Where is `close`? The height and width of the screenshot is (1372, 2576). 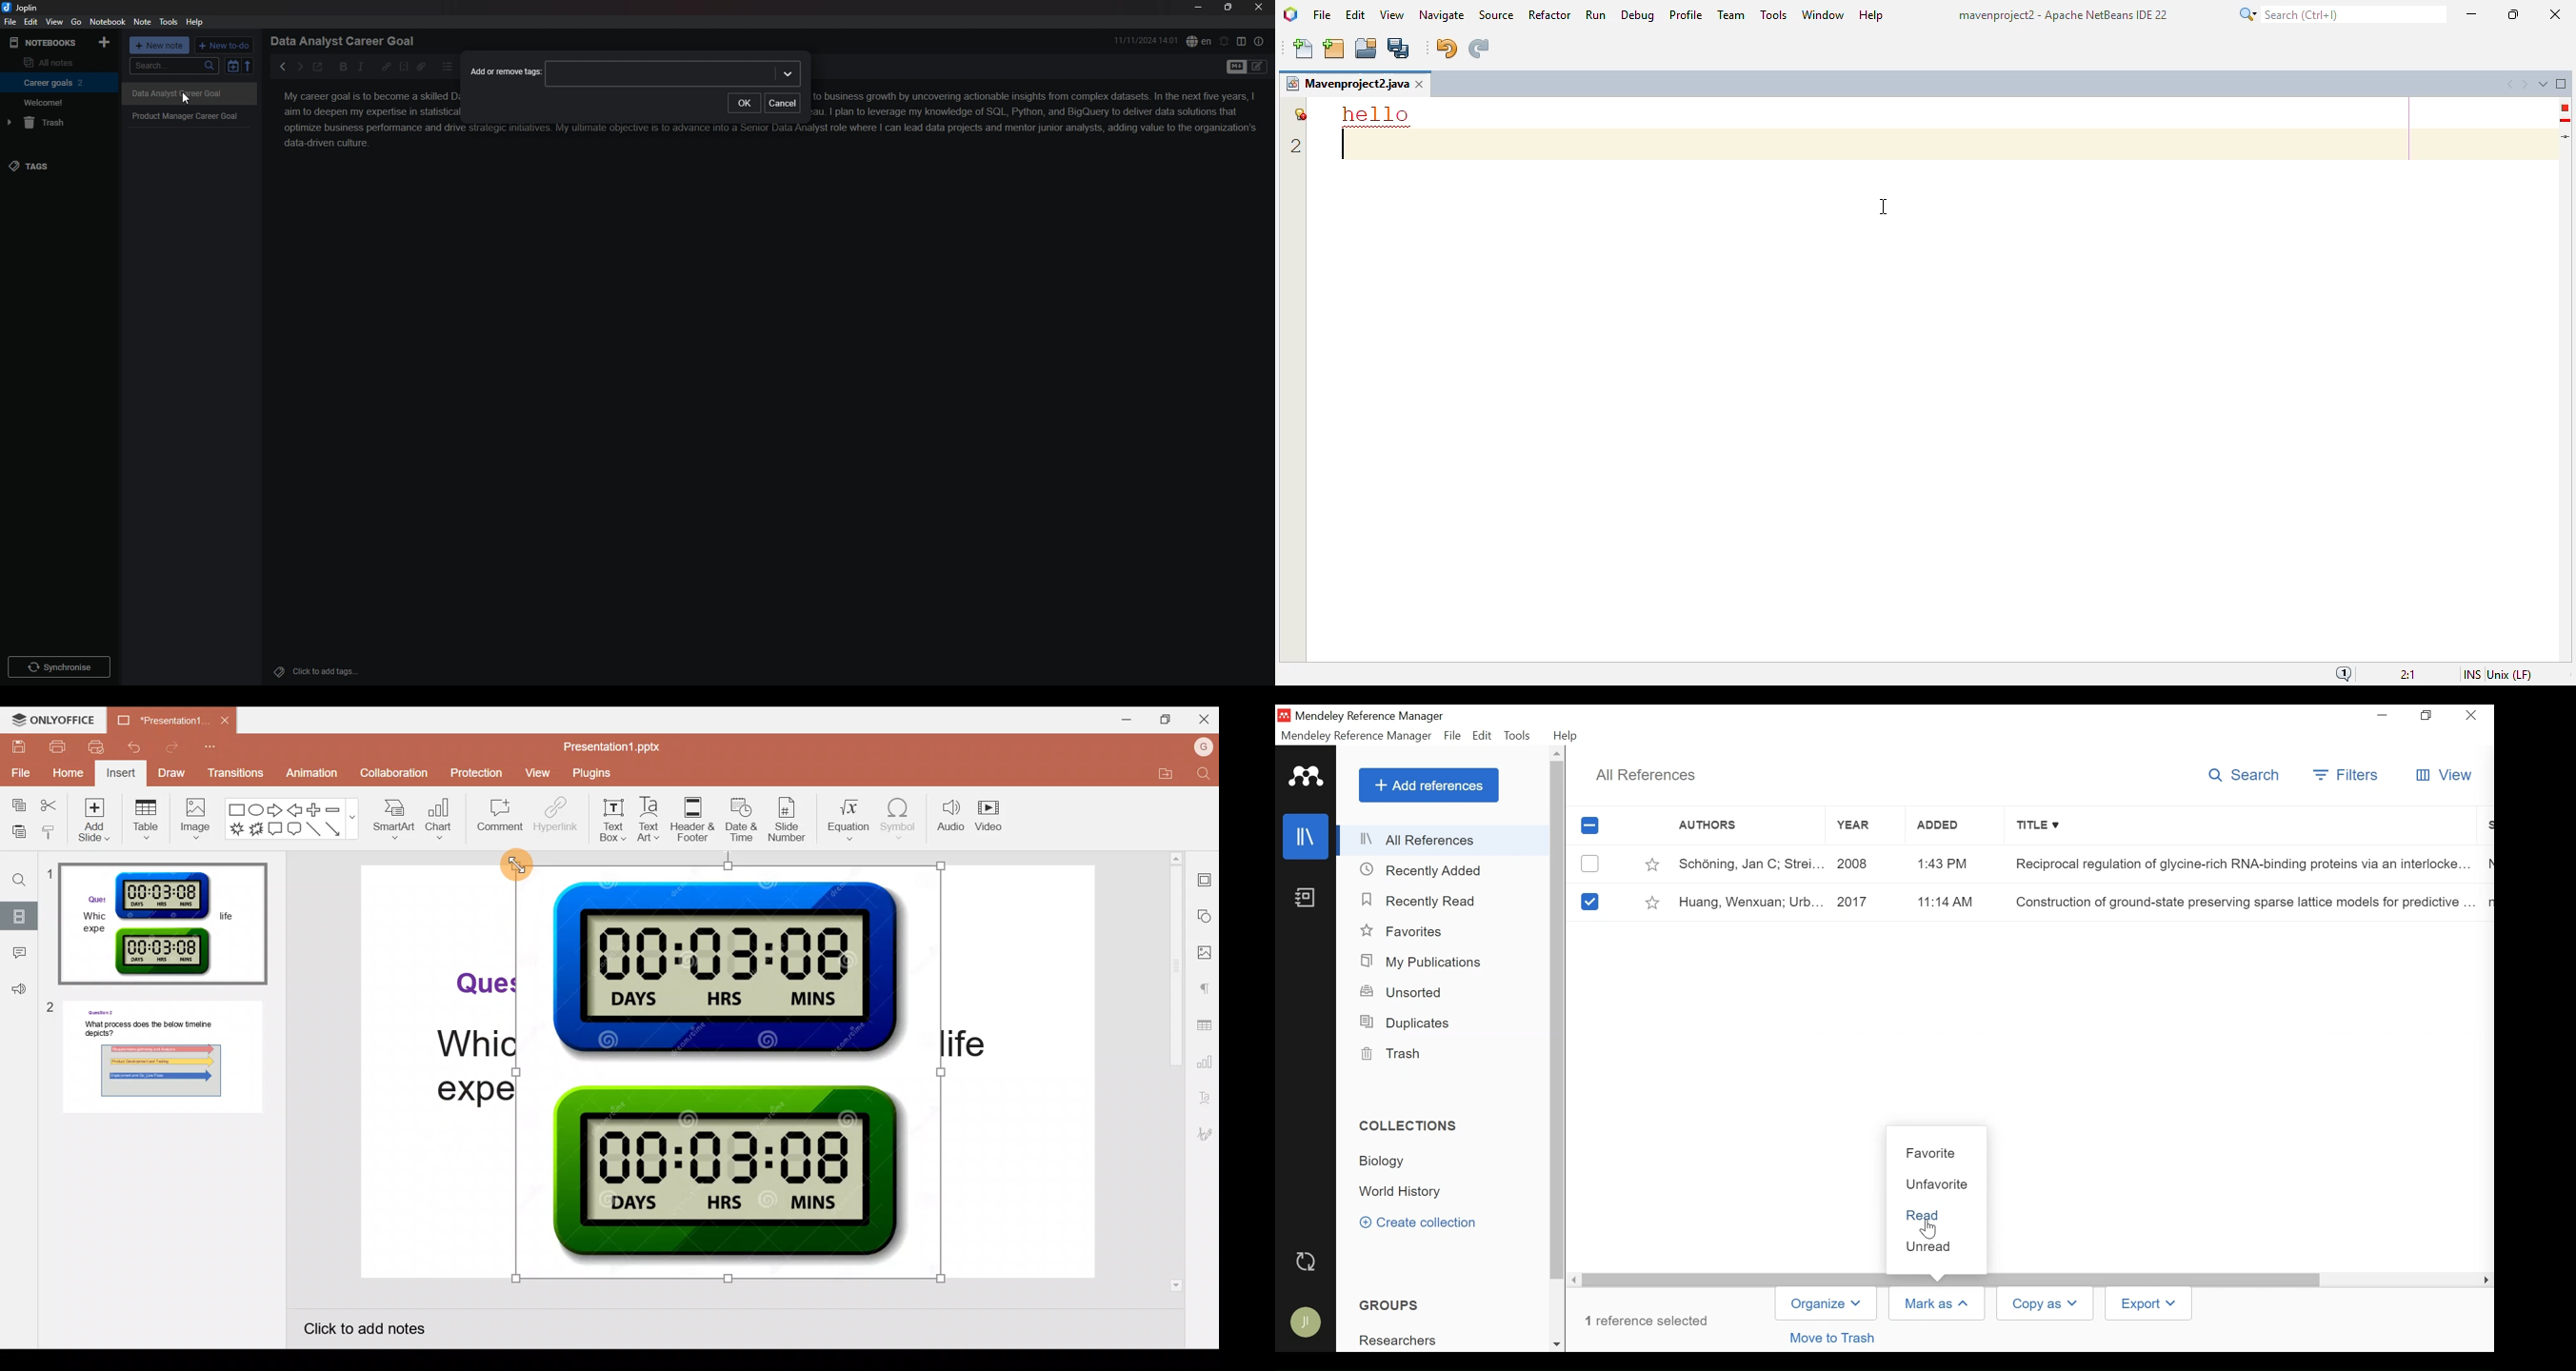 close is located at coordinates (1259, 7).